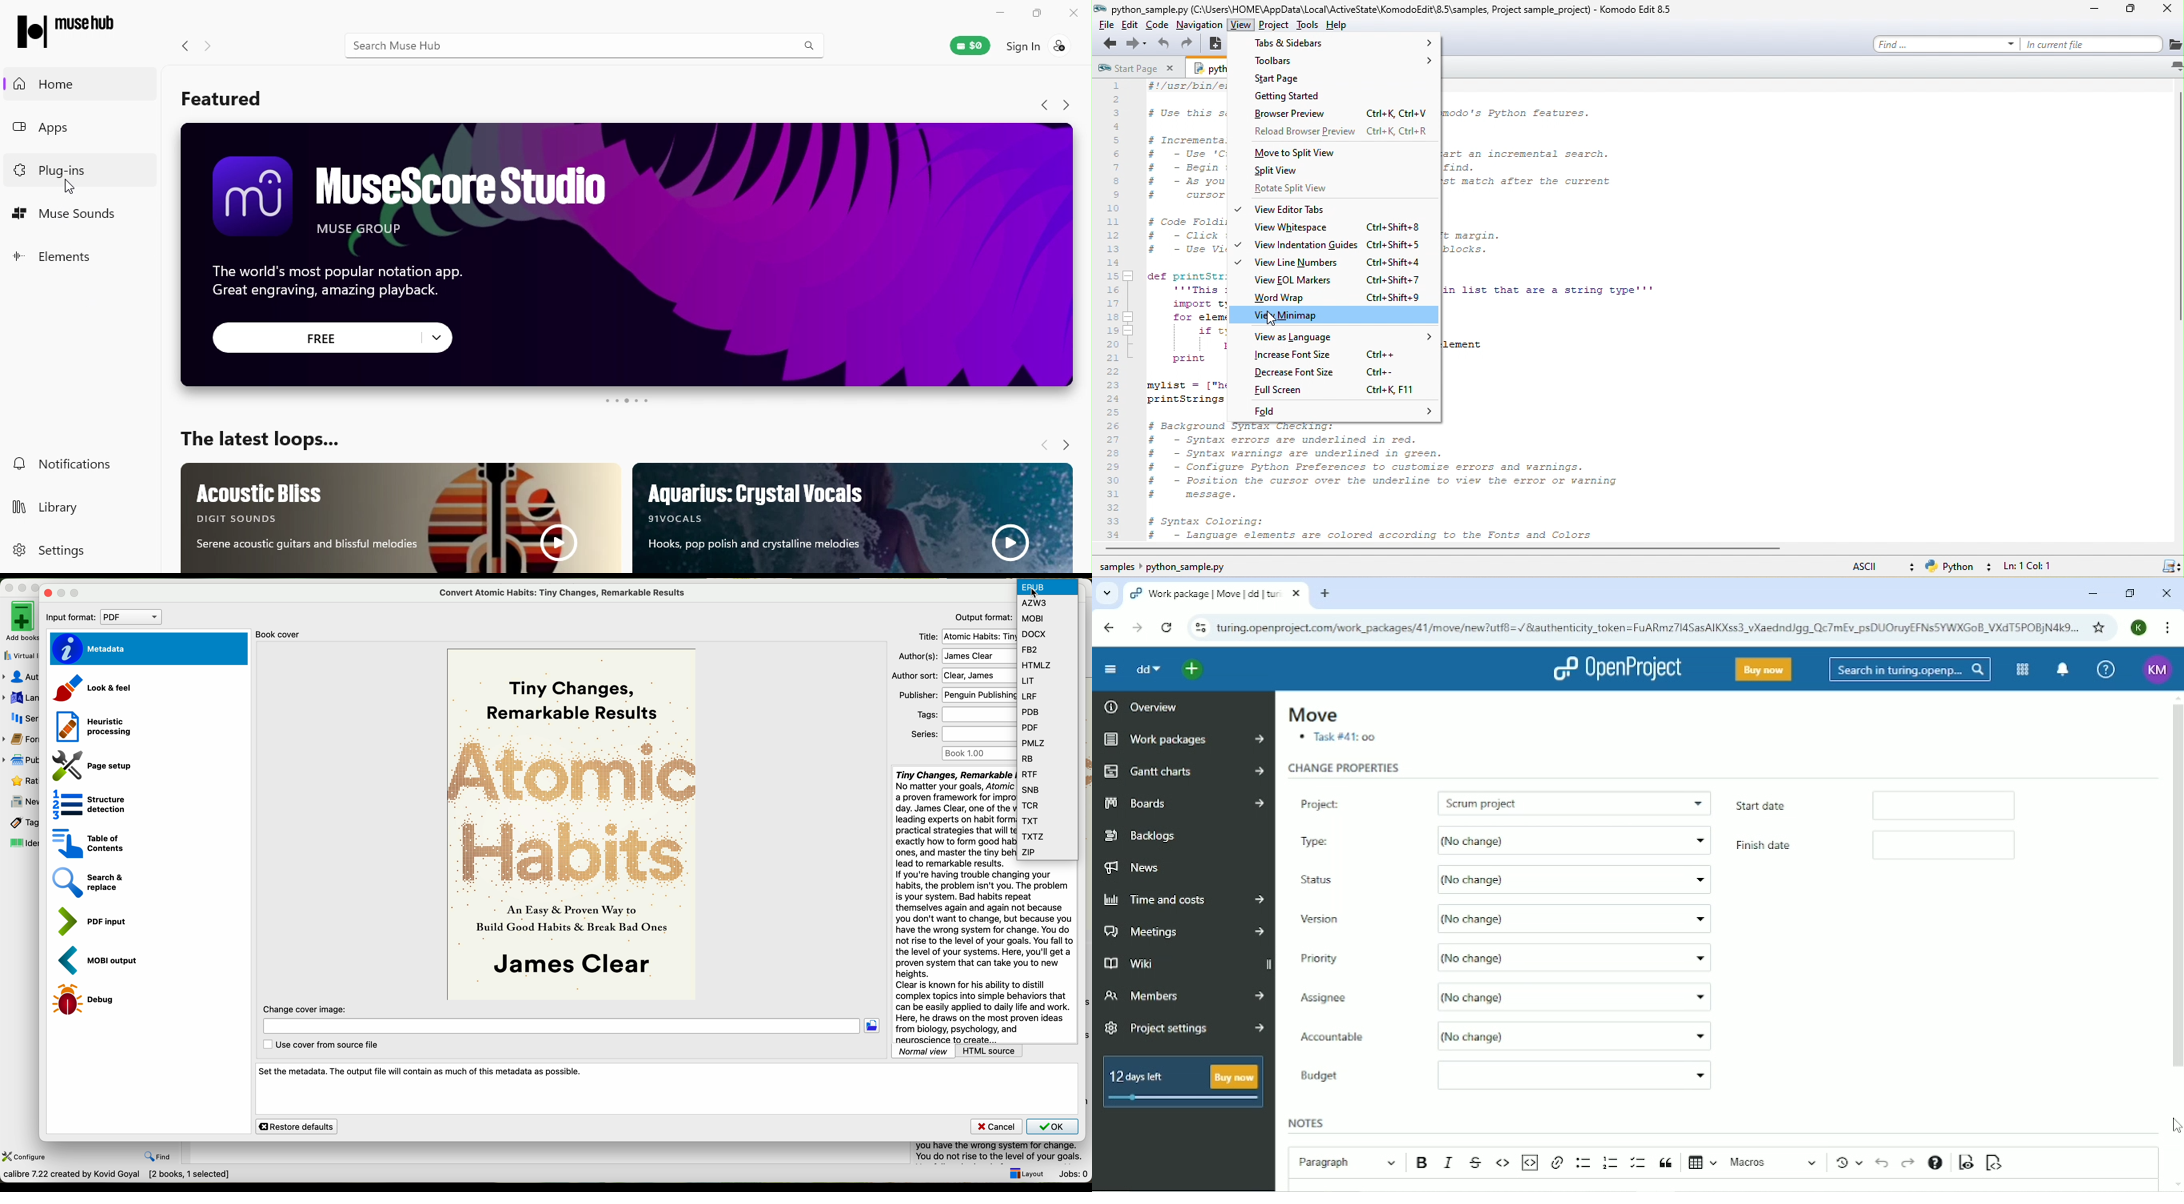 This screenshot has width=2184, height=1204. I want to click on Search, so click(1910, 670).